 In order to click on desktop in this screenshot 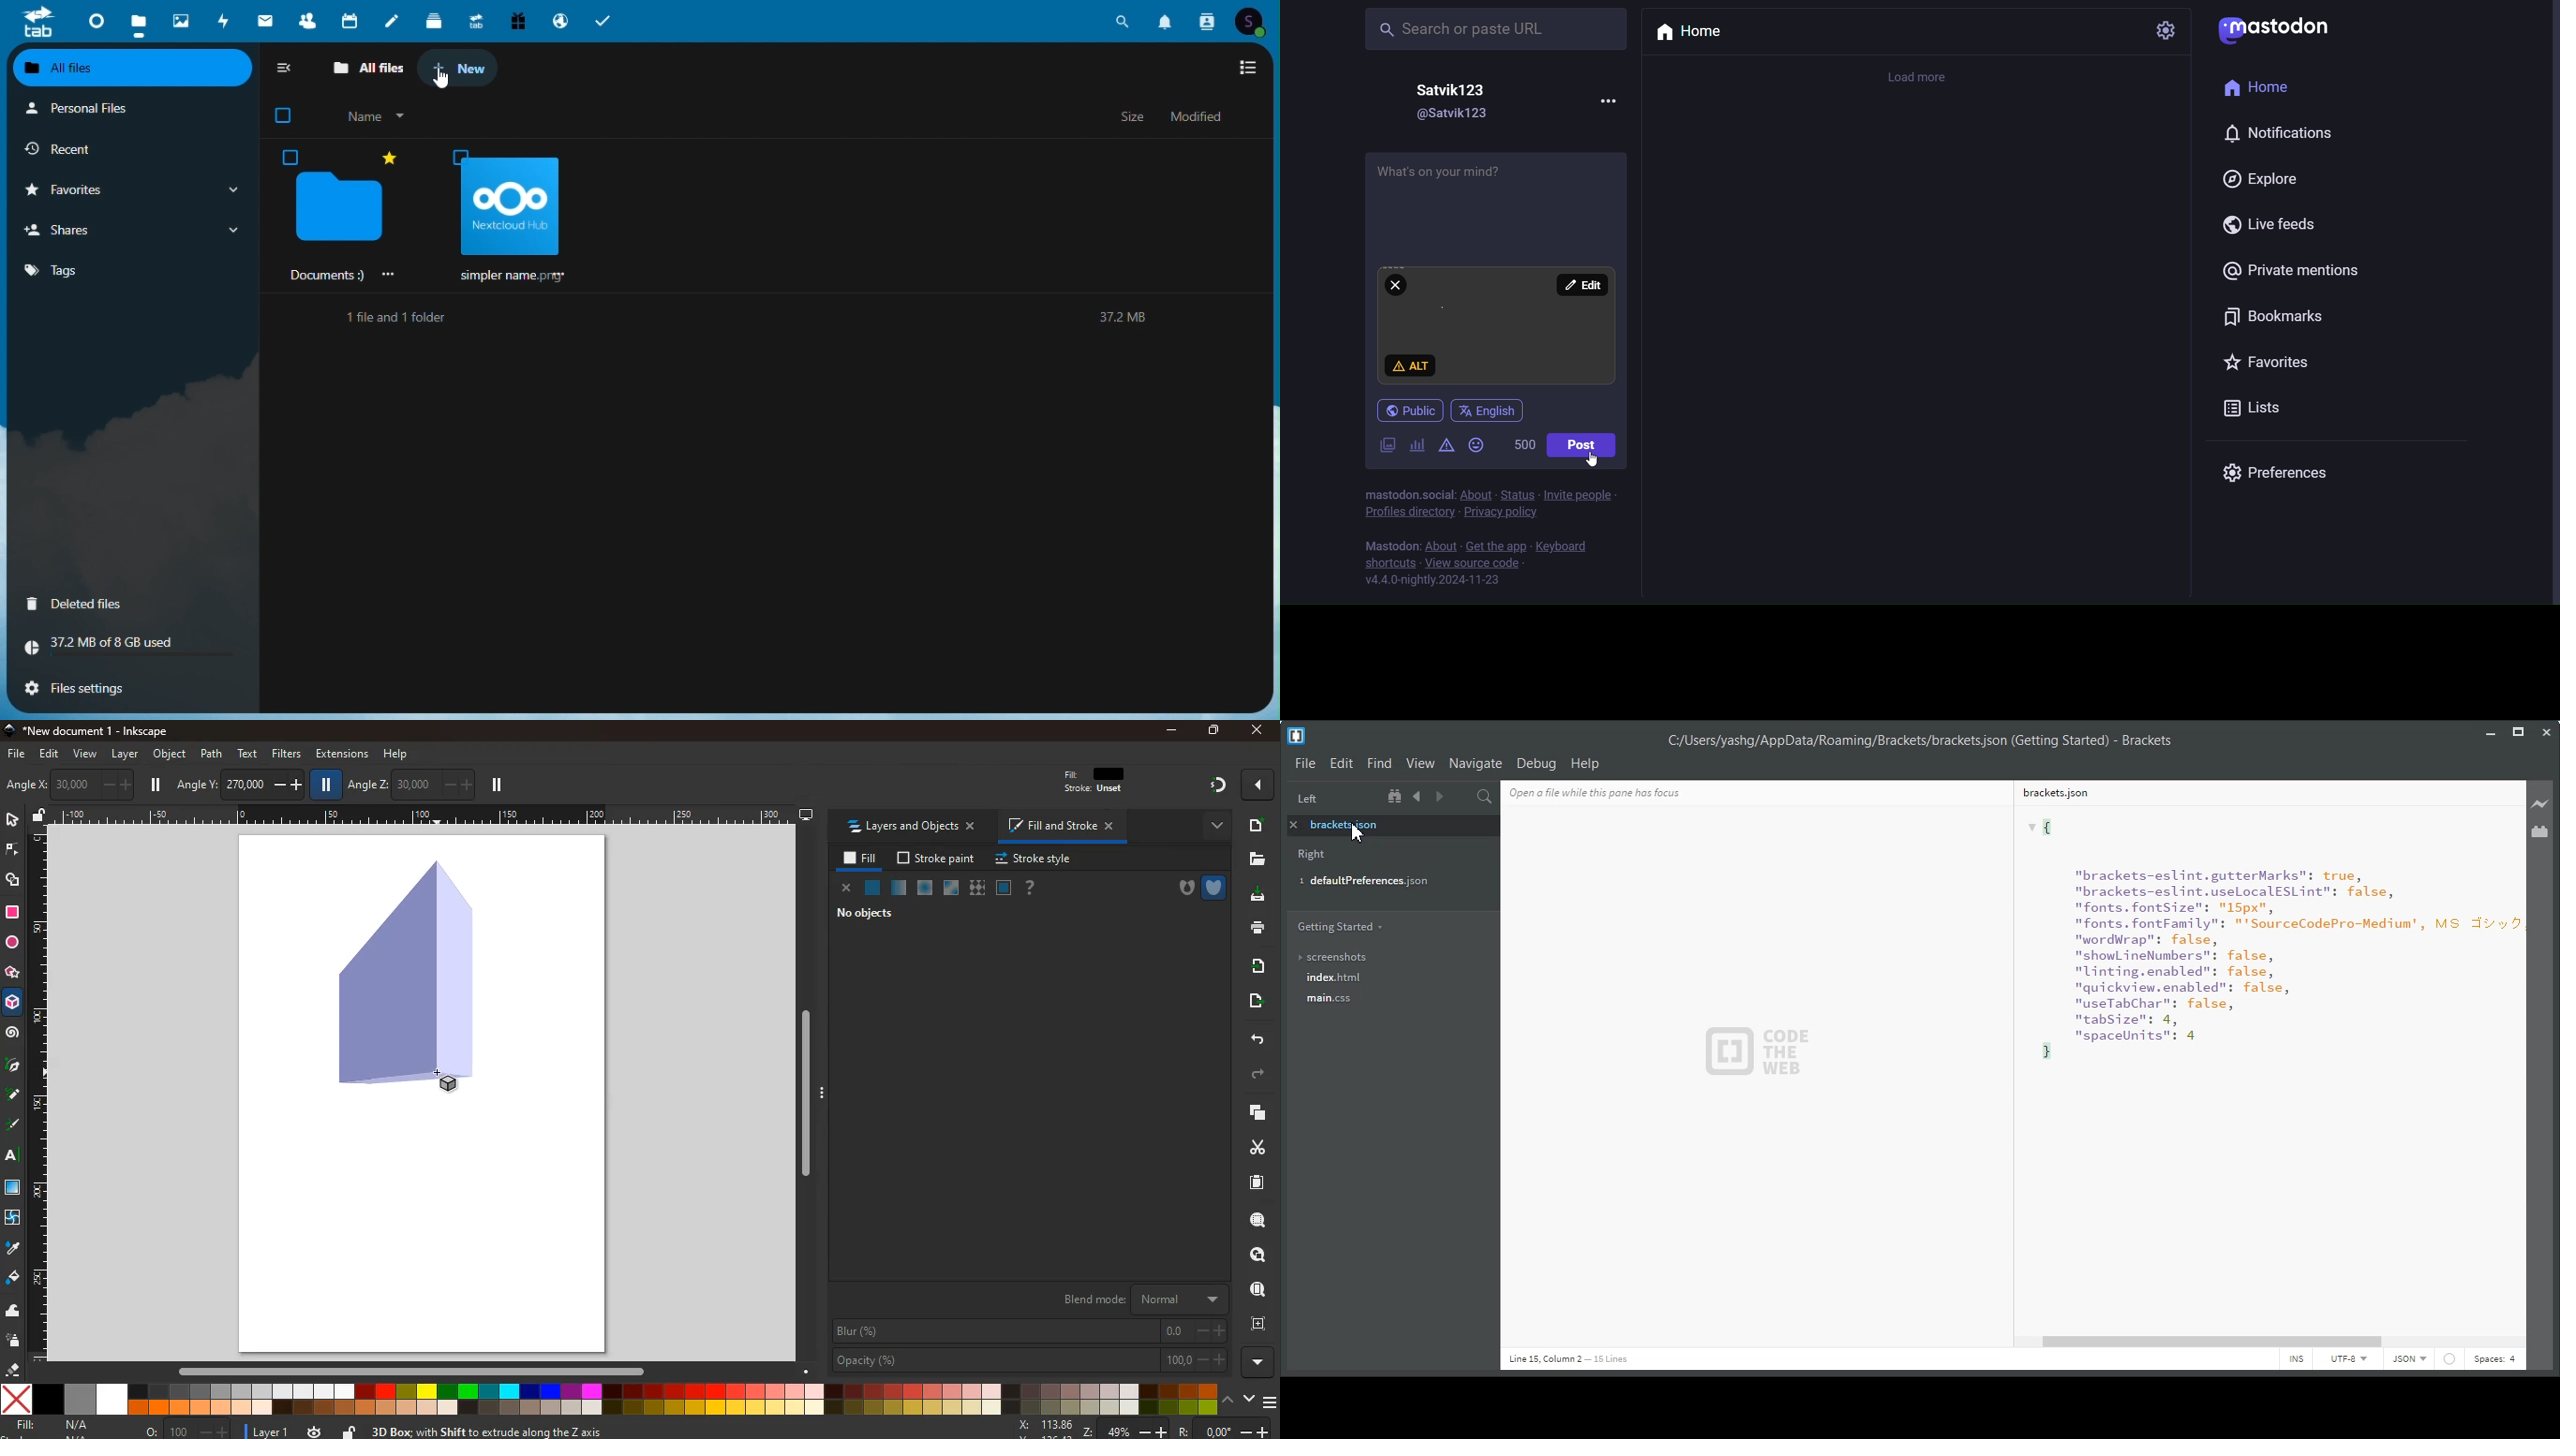, I will do `click(806, 816)`.